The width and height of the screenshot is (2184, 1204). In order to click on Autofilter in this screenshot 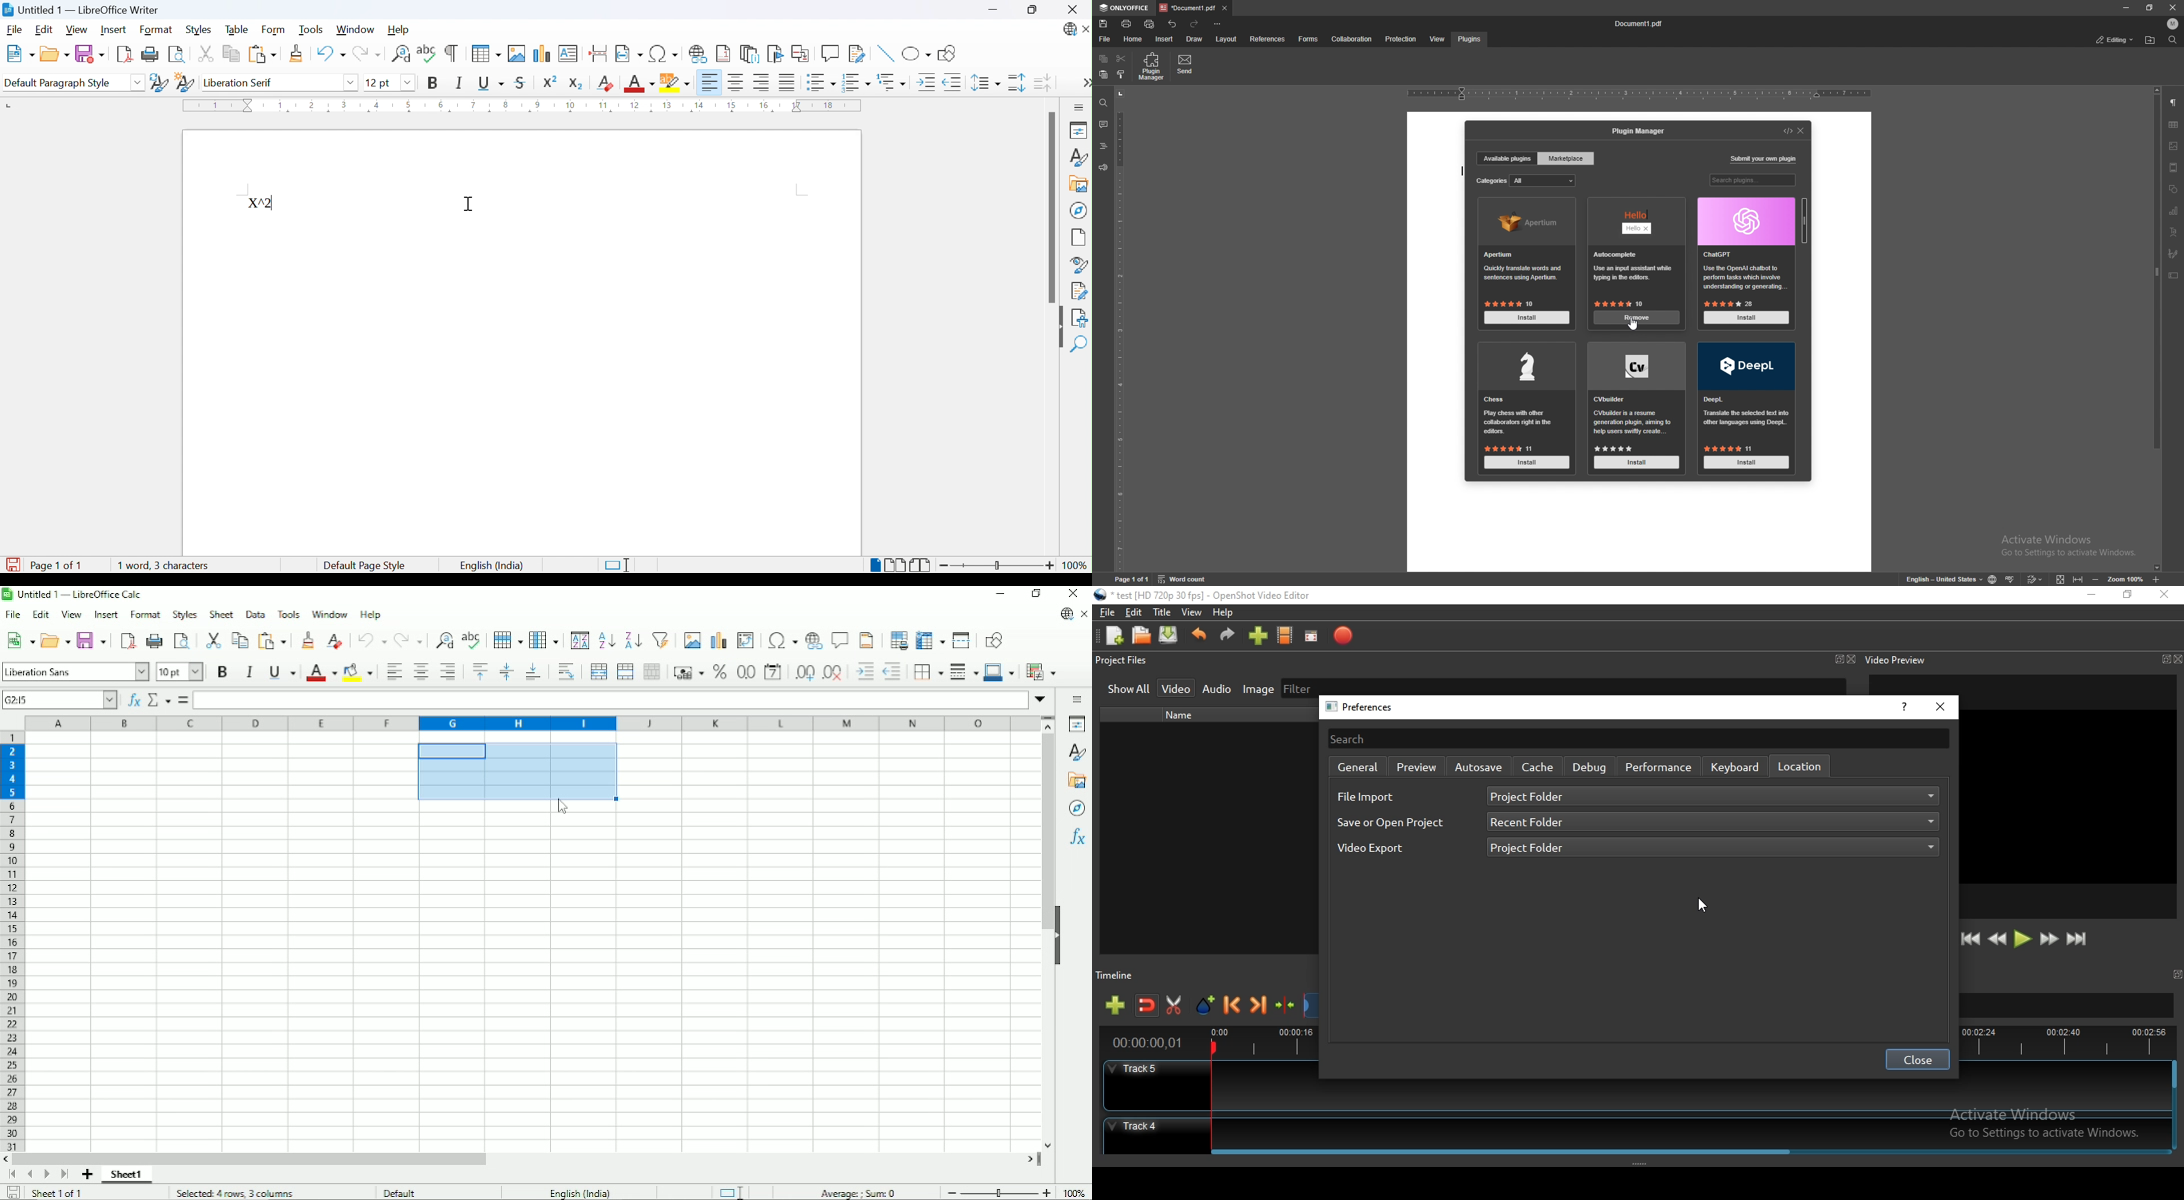, I will do `click(660, 639)`.